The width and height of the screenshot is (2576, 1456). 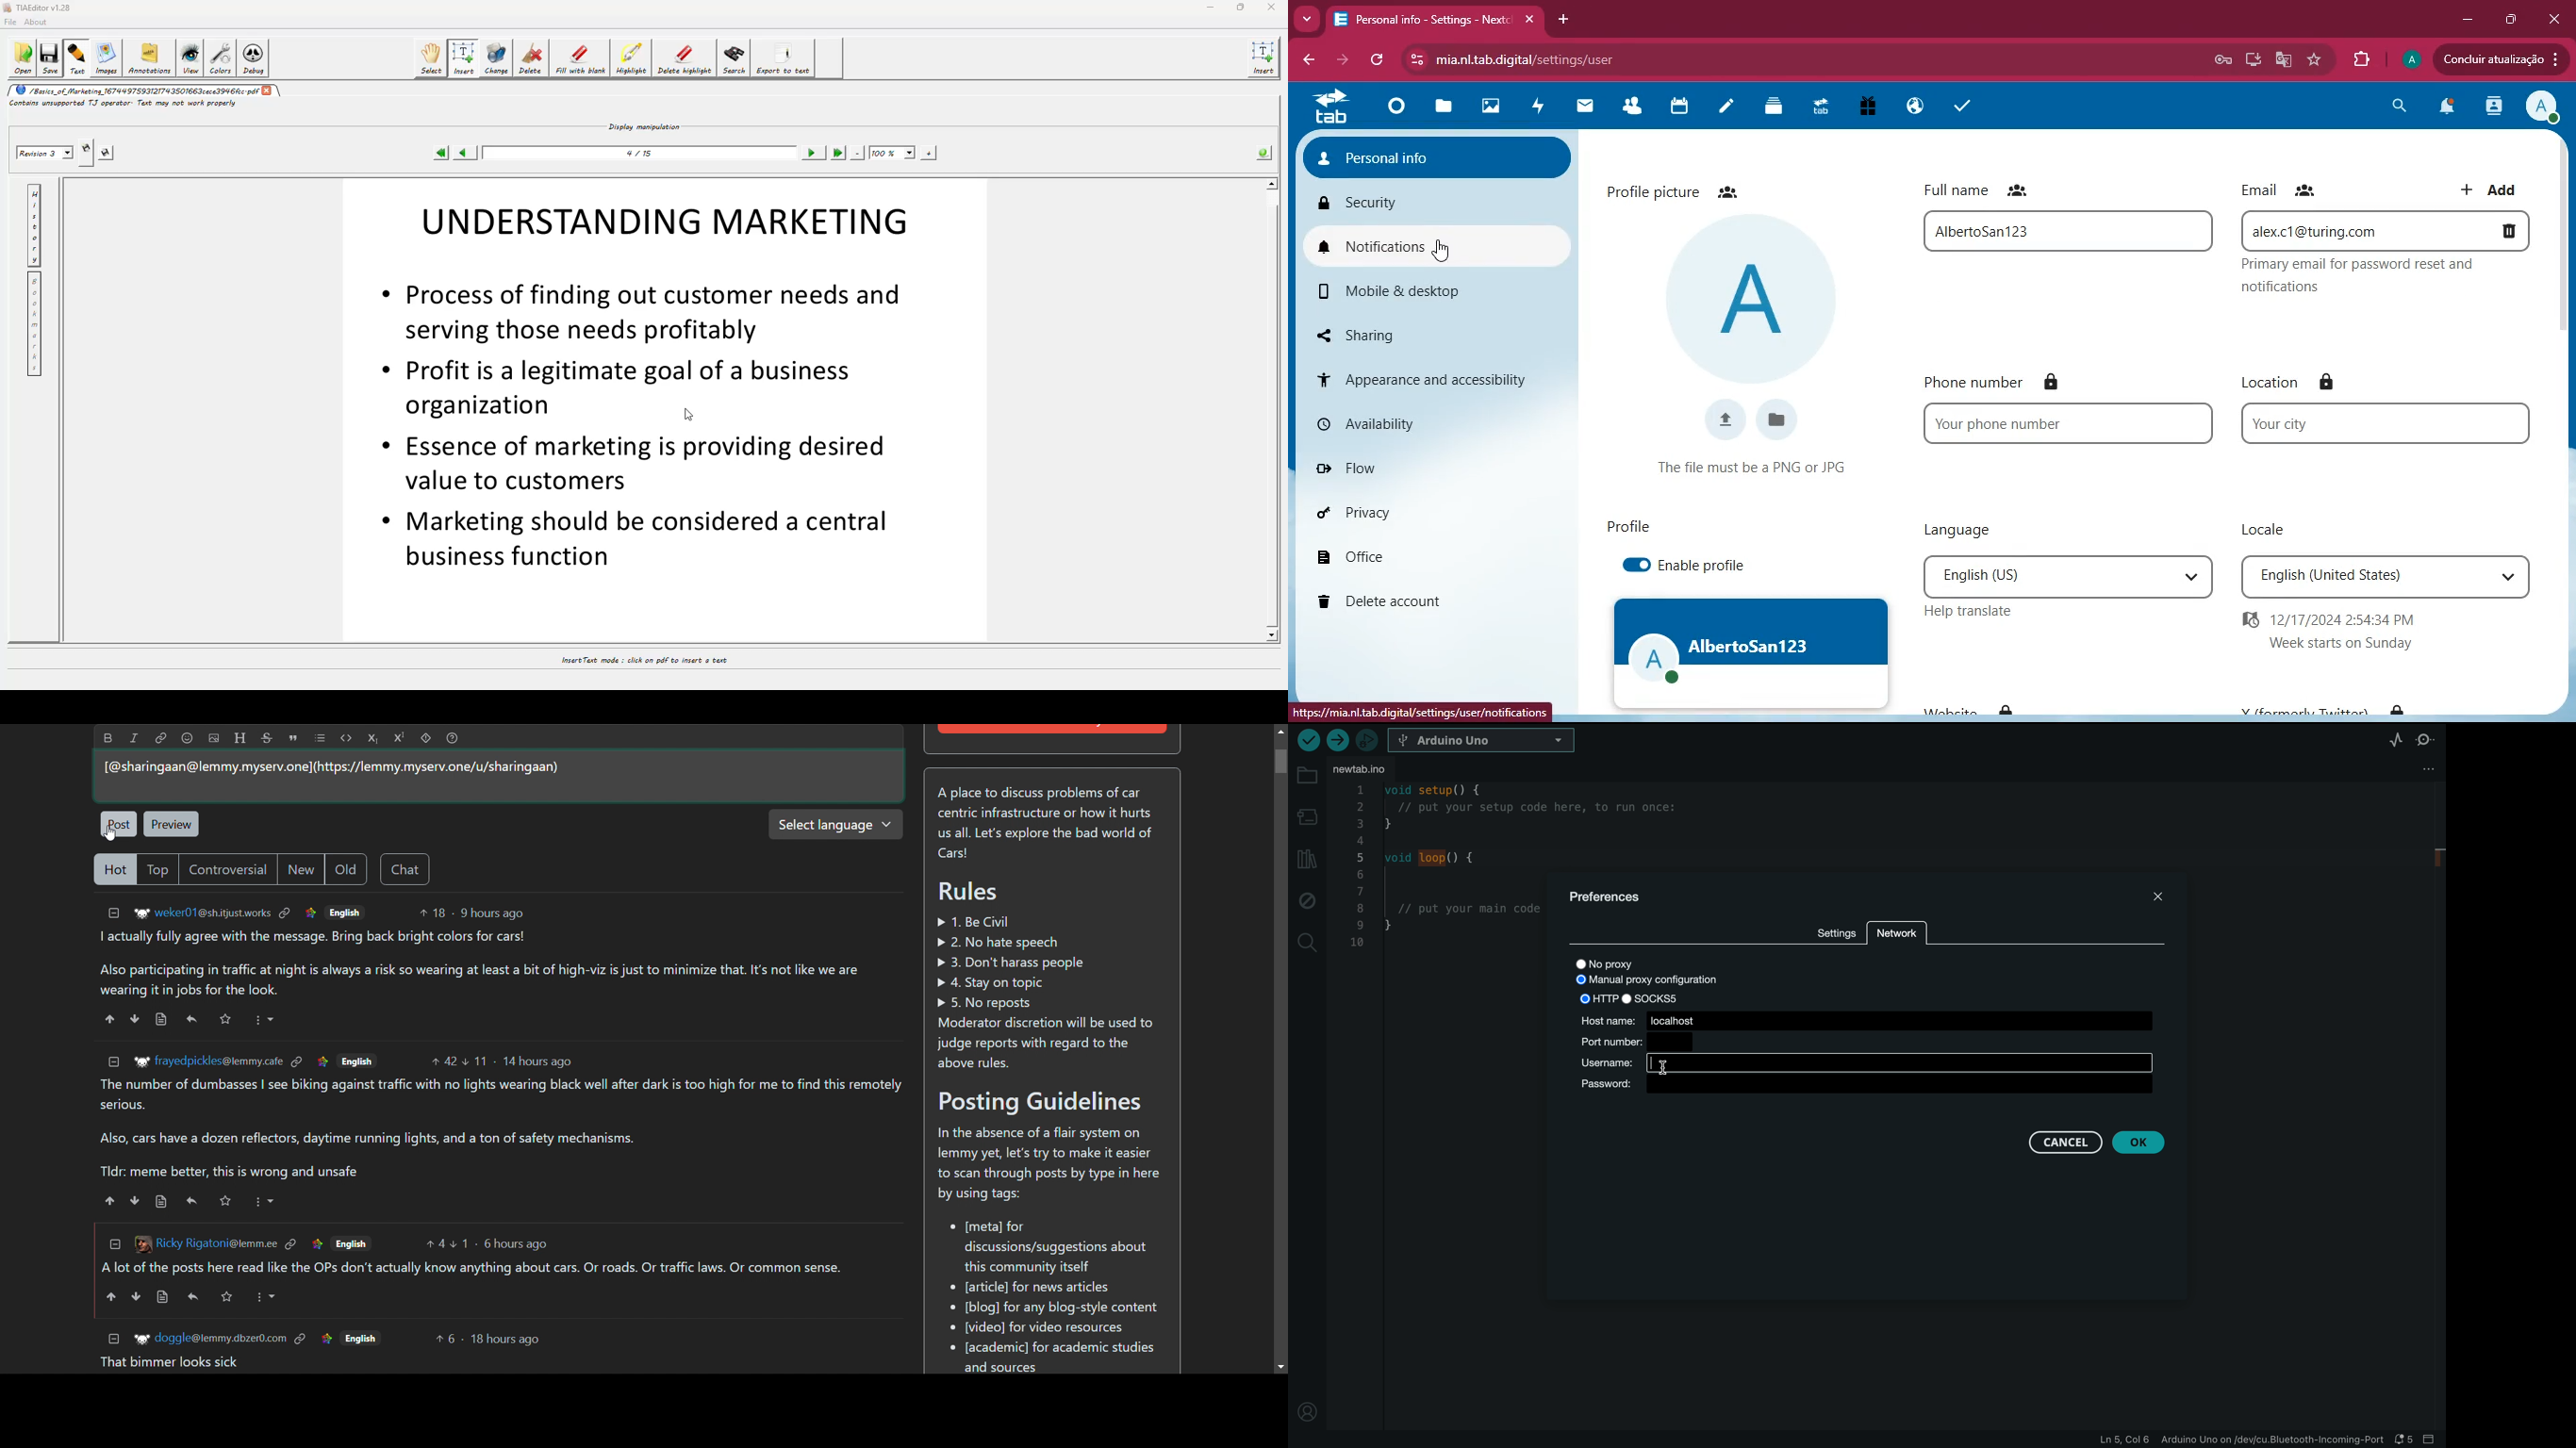 What do you see at coordinates (225, 1200) in the screenshot?
I see `Starred` at bounding box center [225, 1200].